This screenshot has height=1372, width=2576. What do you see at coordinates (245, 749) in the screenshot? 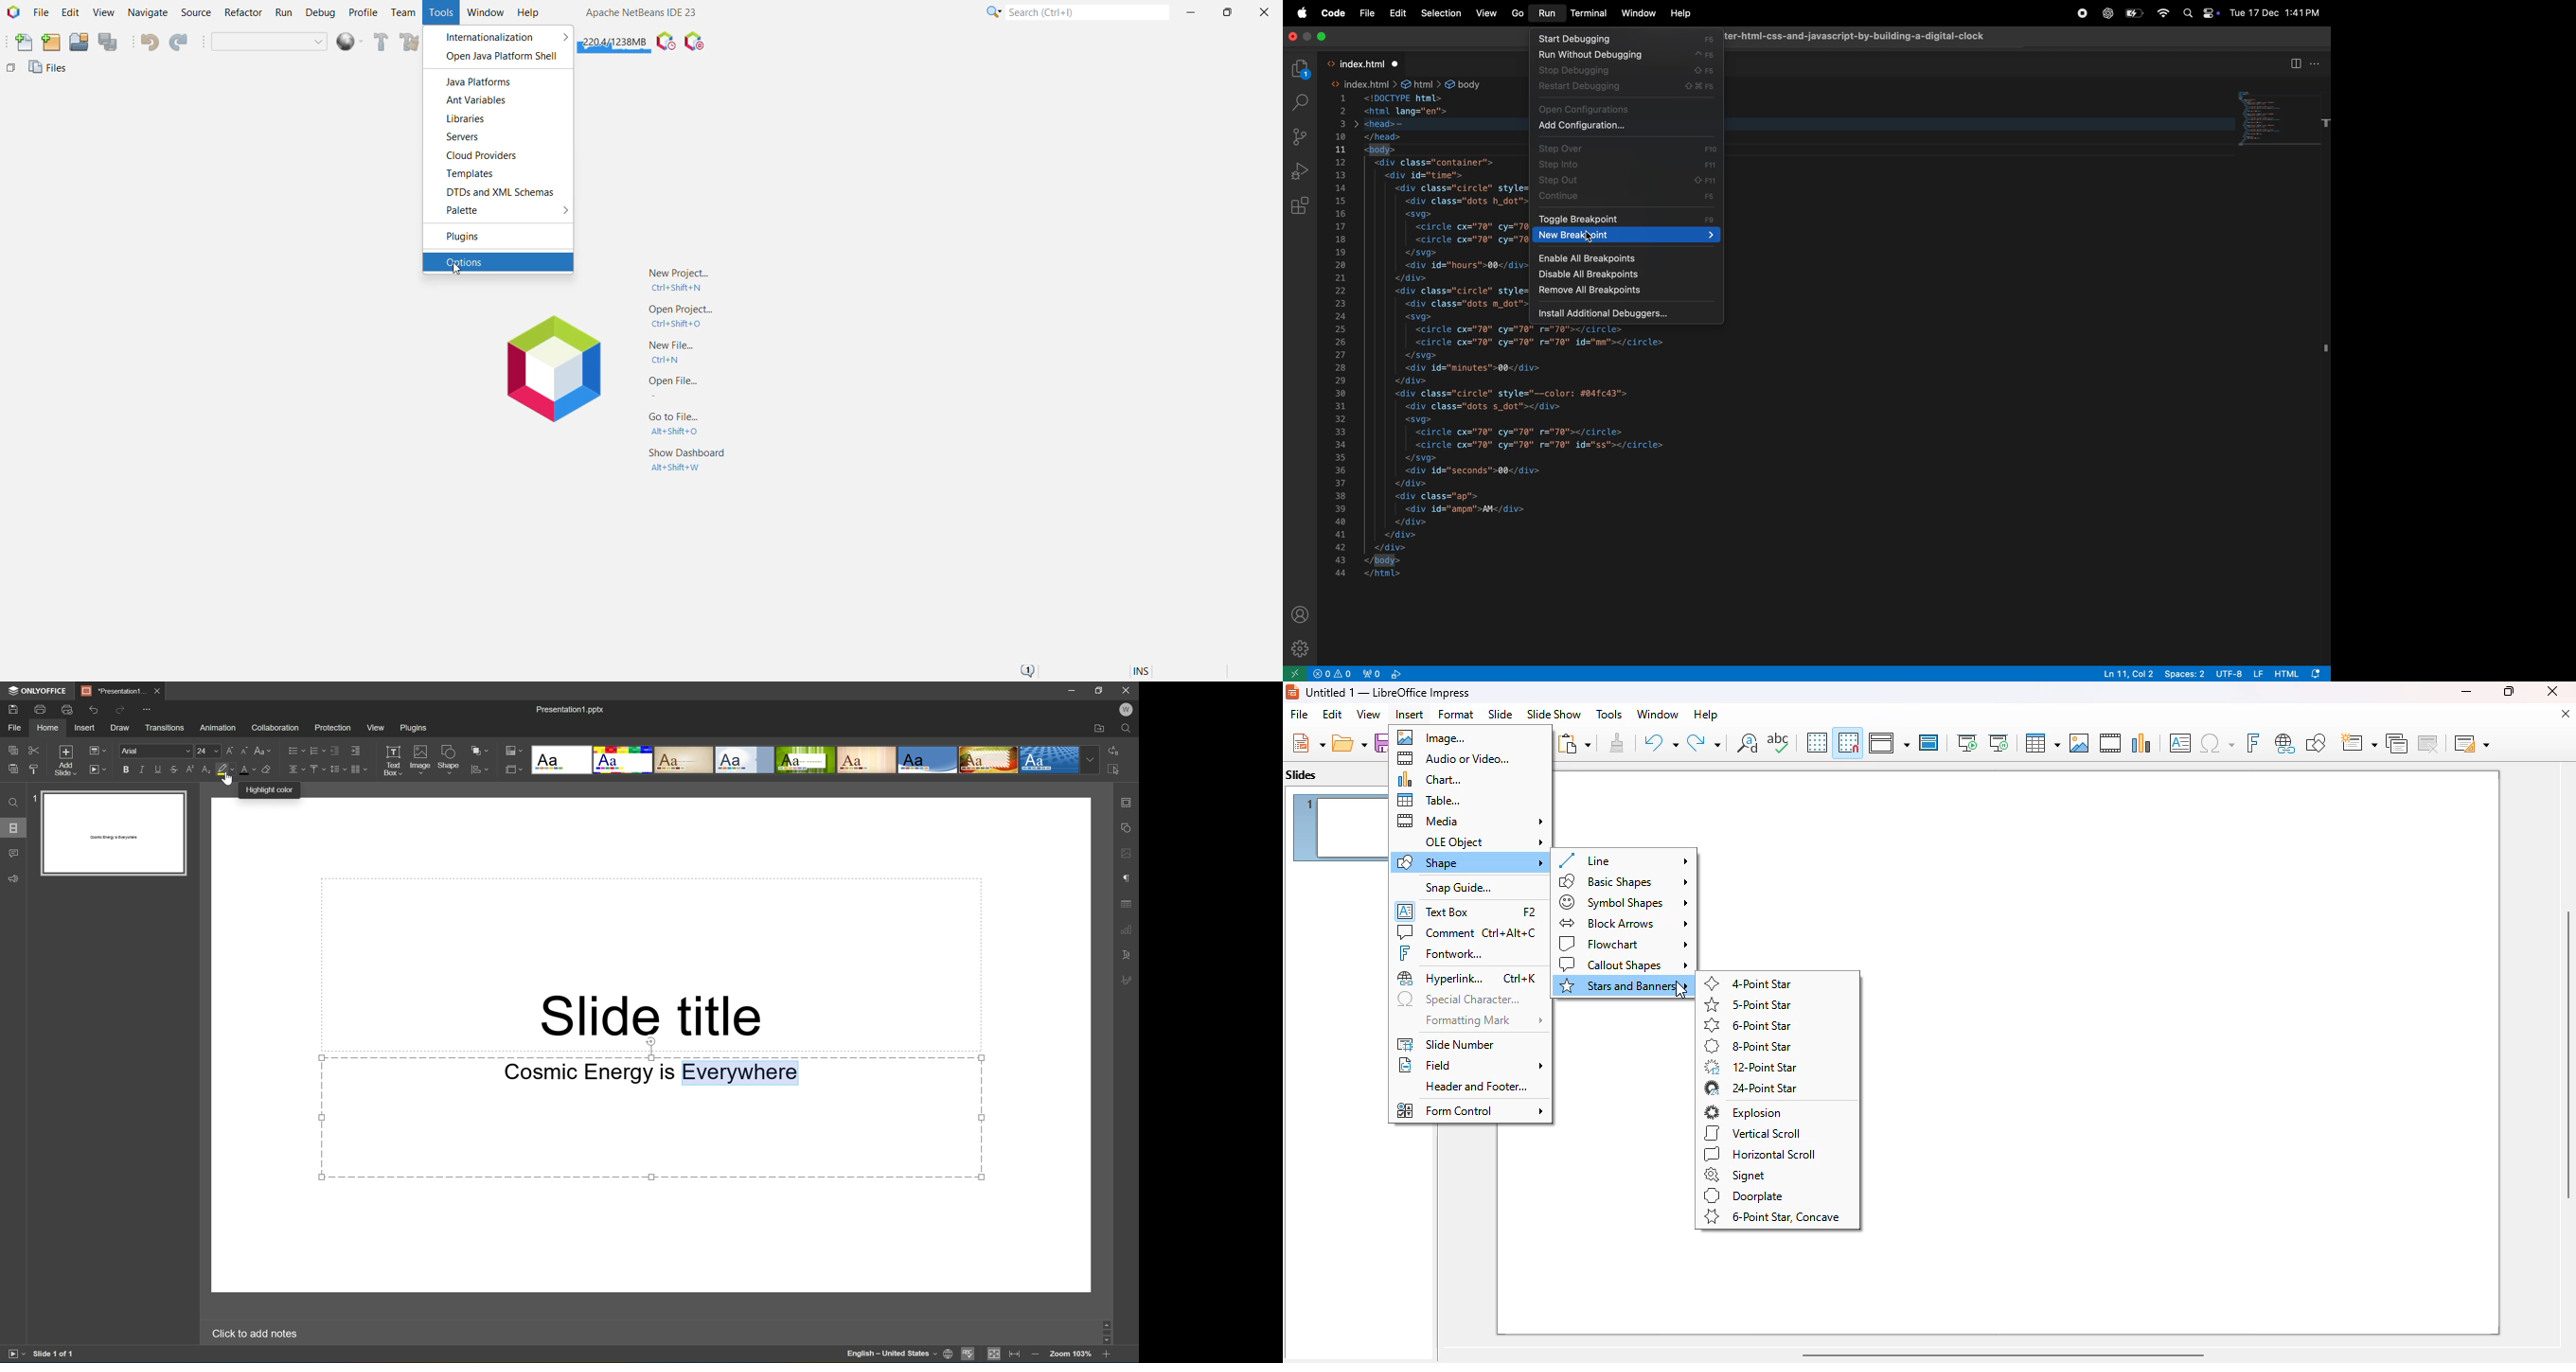
I see `Decrement font size` at bounding box center [245, 749].